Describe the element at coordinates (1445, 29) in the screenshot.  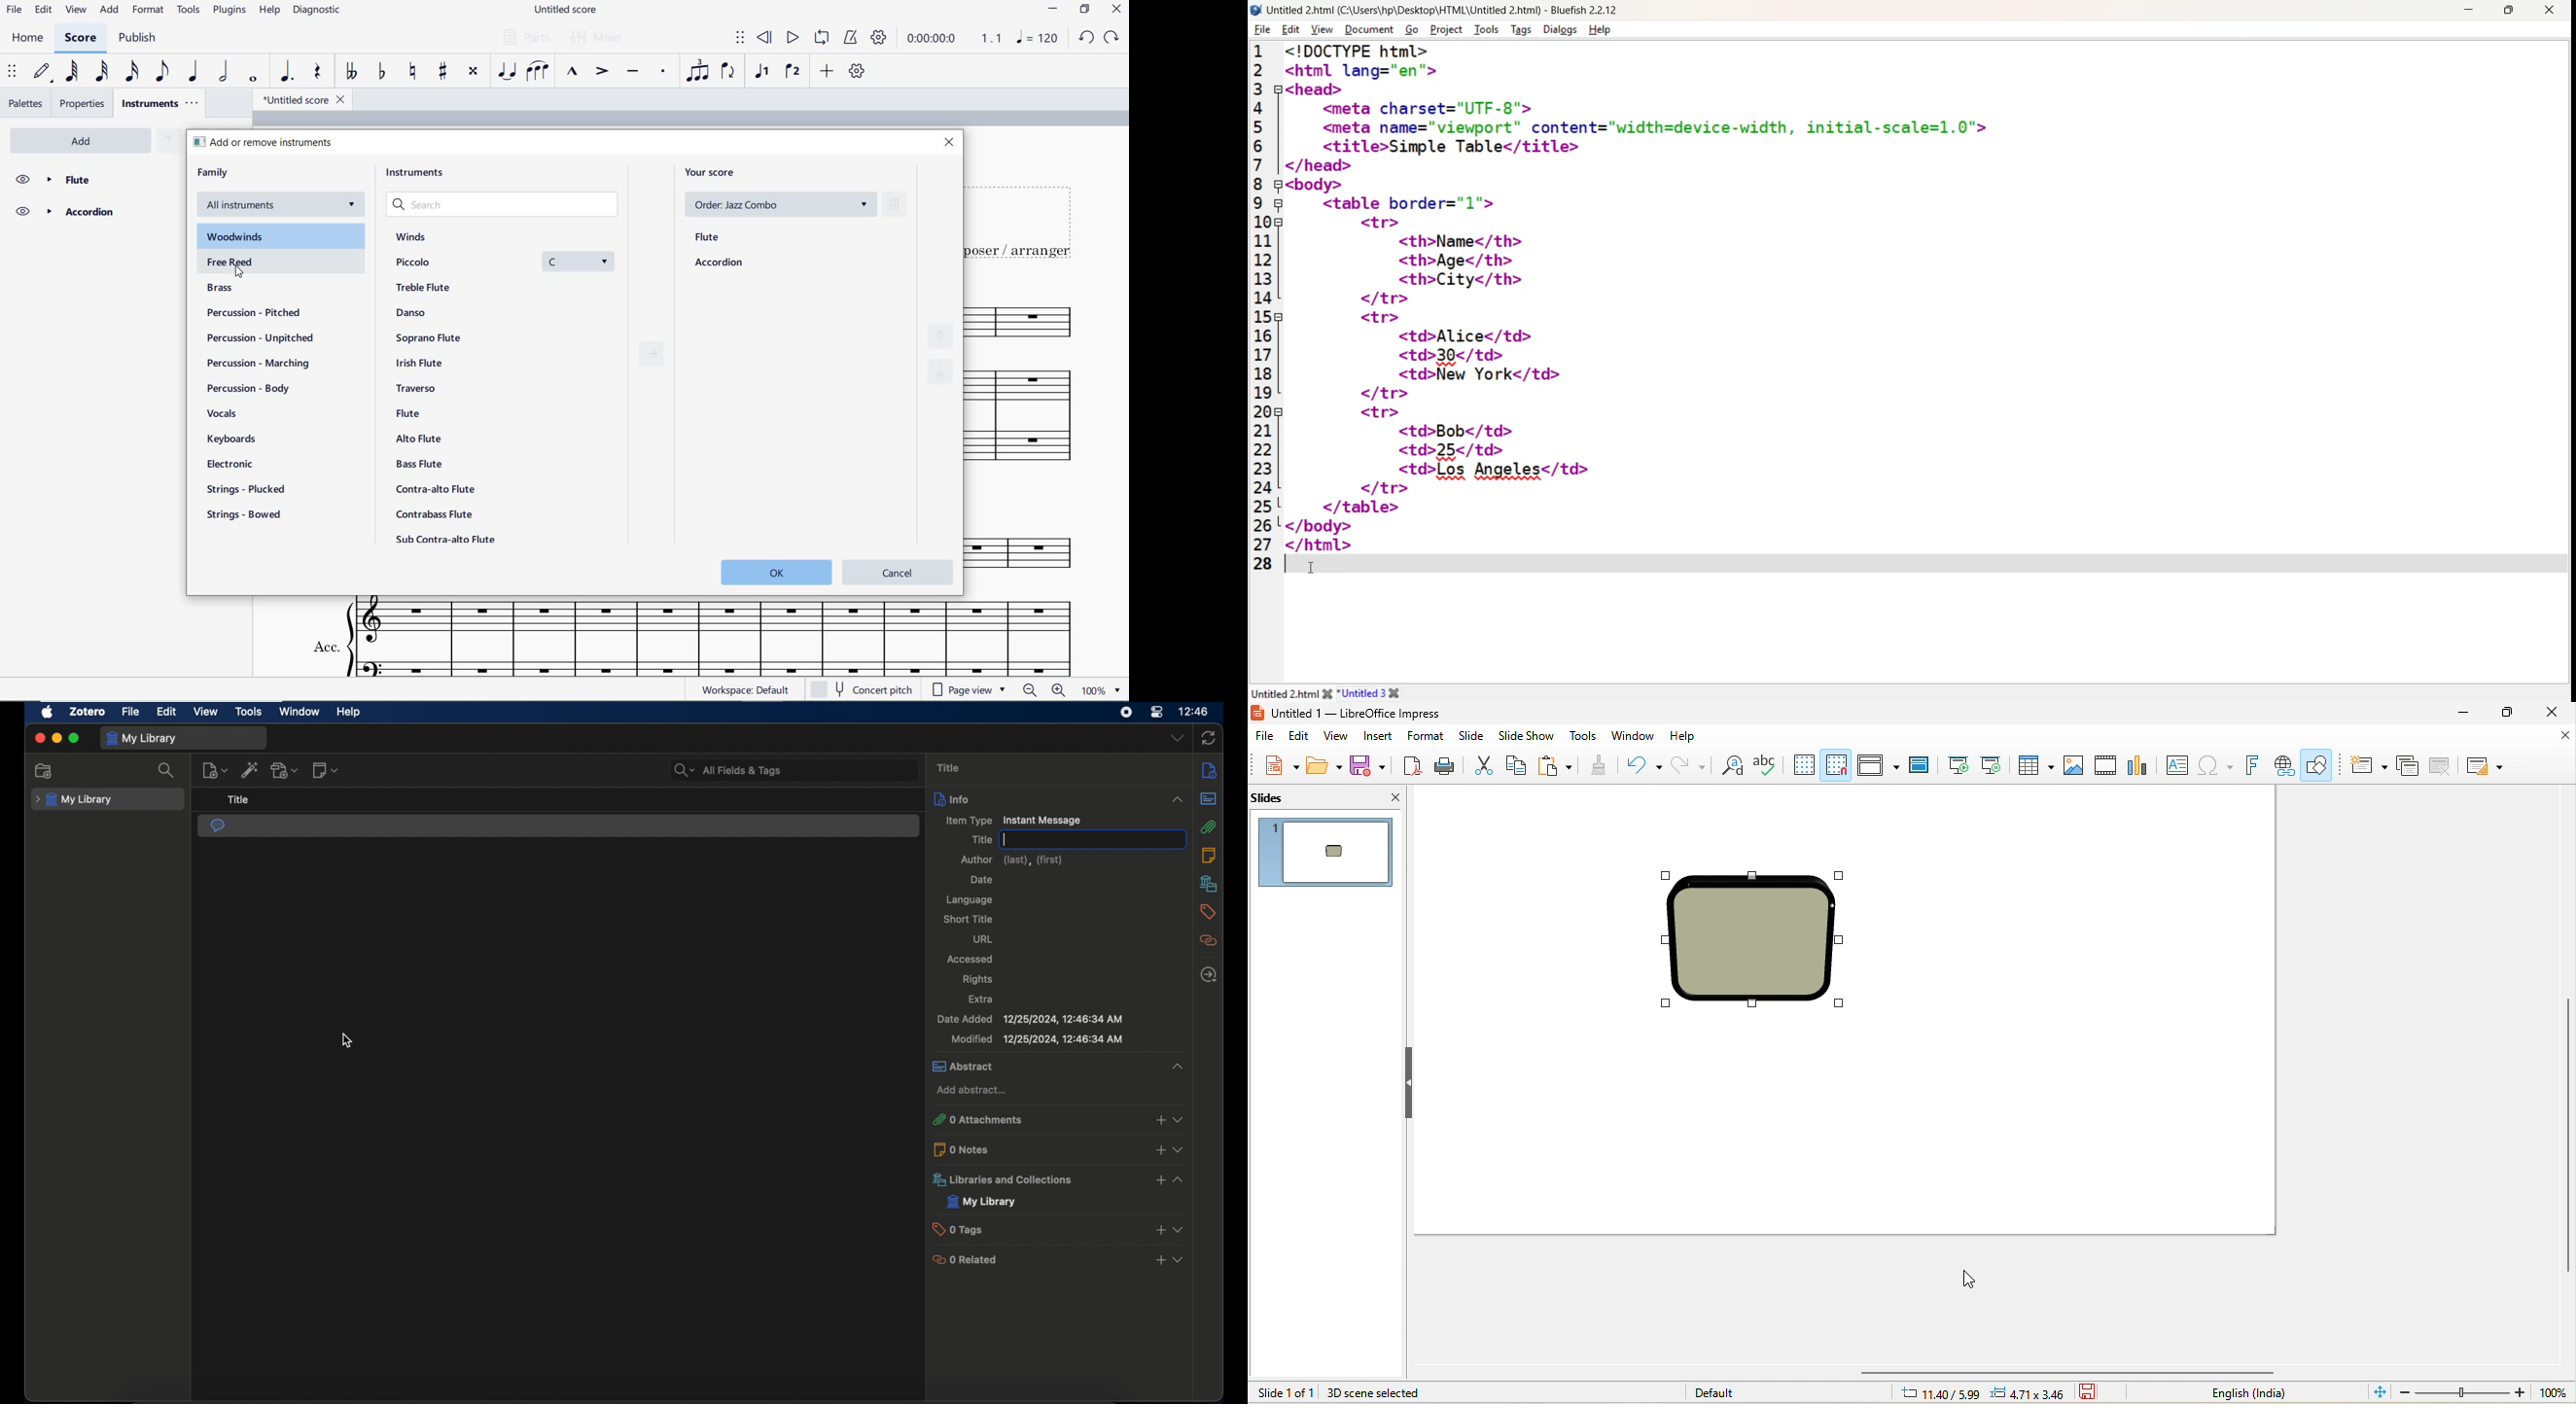
I see `Project` at that location.